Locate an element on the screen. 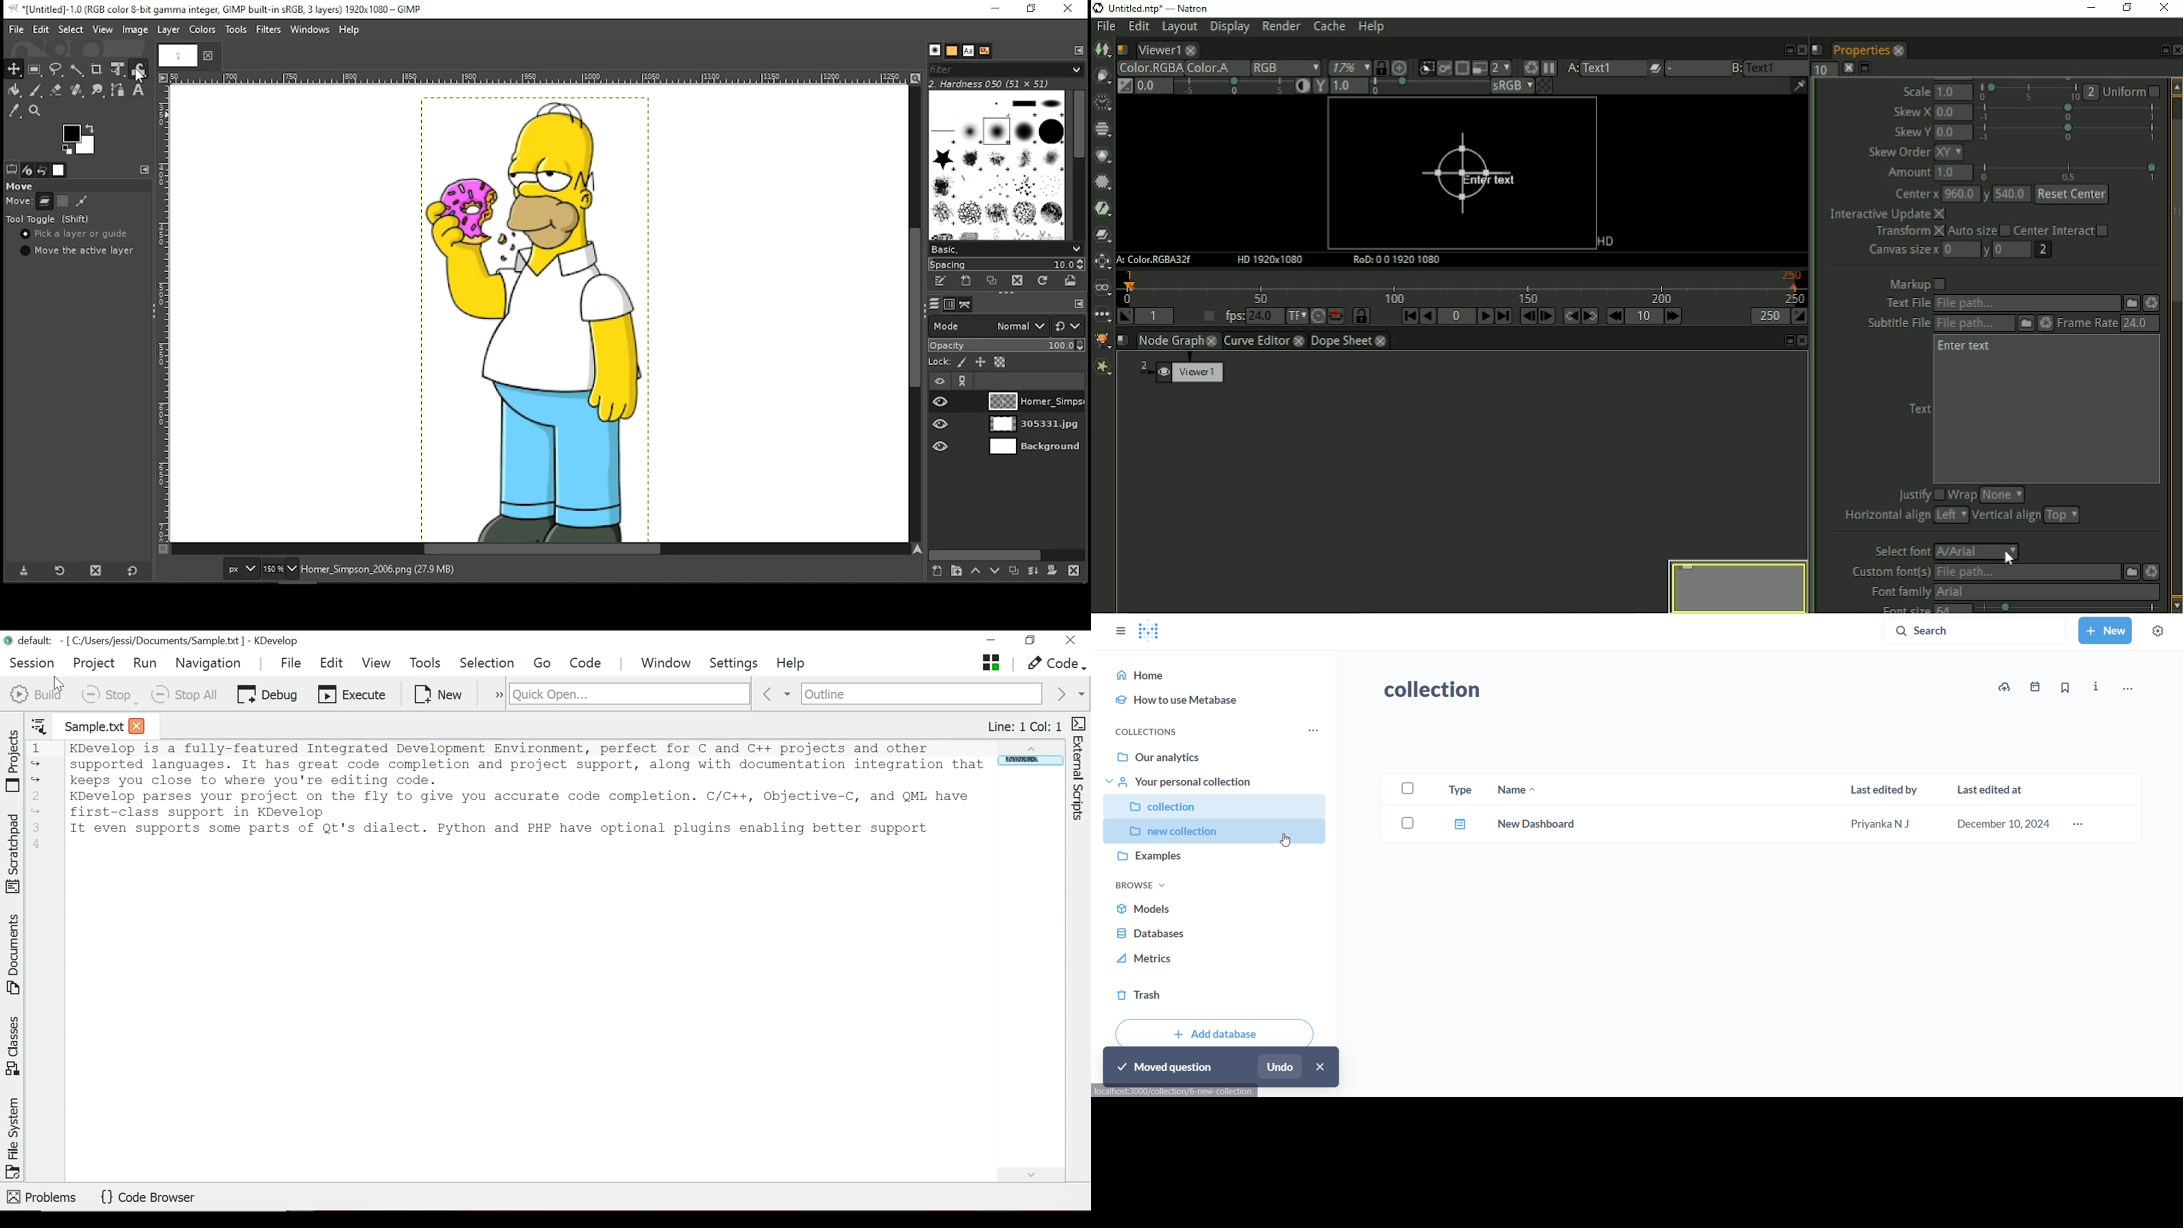 This screenshot has height=1232, width=2184. scroll bar is located at coordinates (1081, 165).